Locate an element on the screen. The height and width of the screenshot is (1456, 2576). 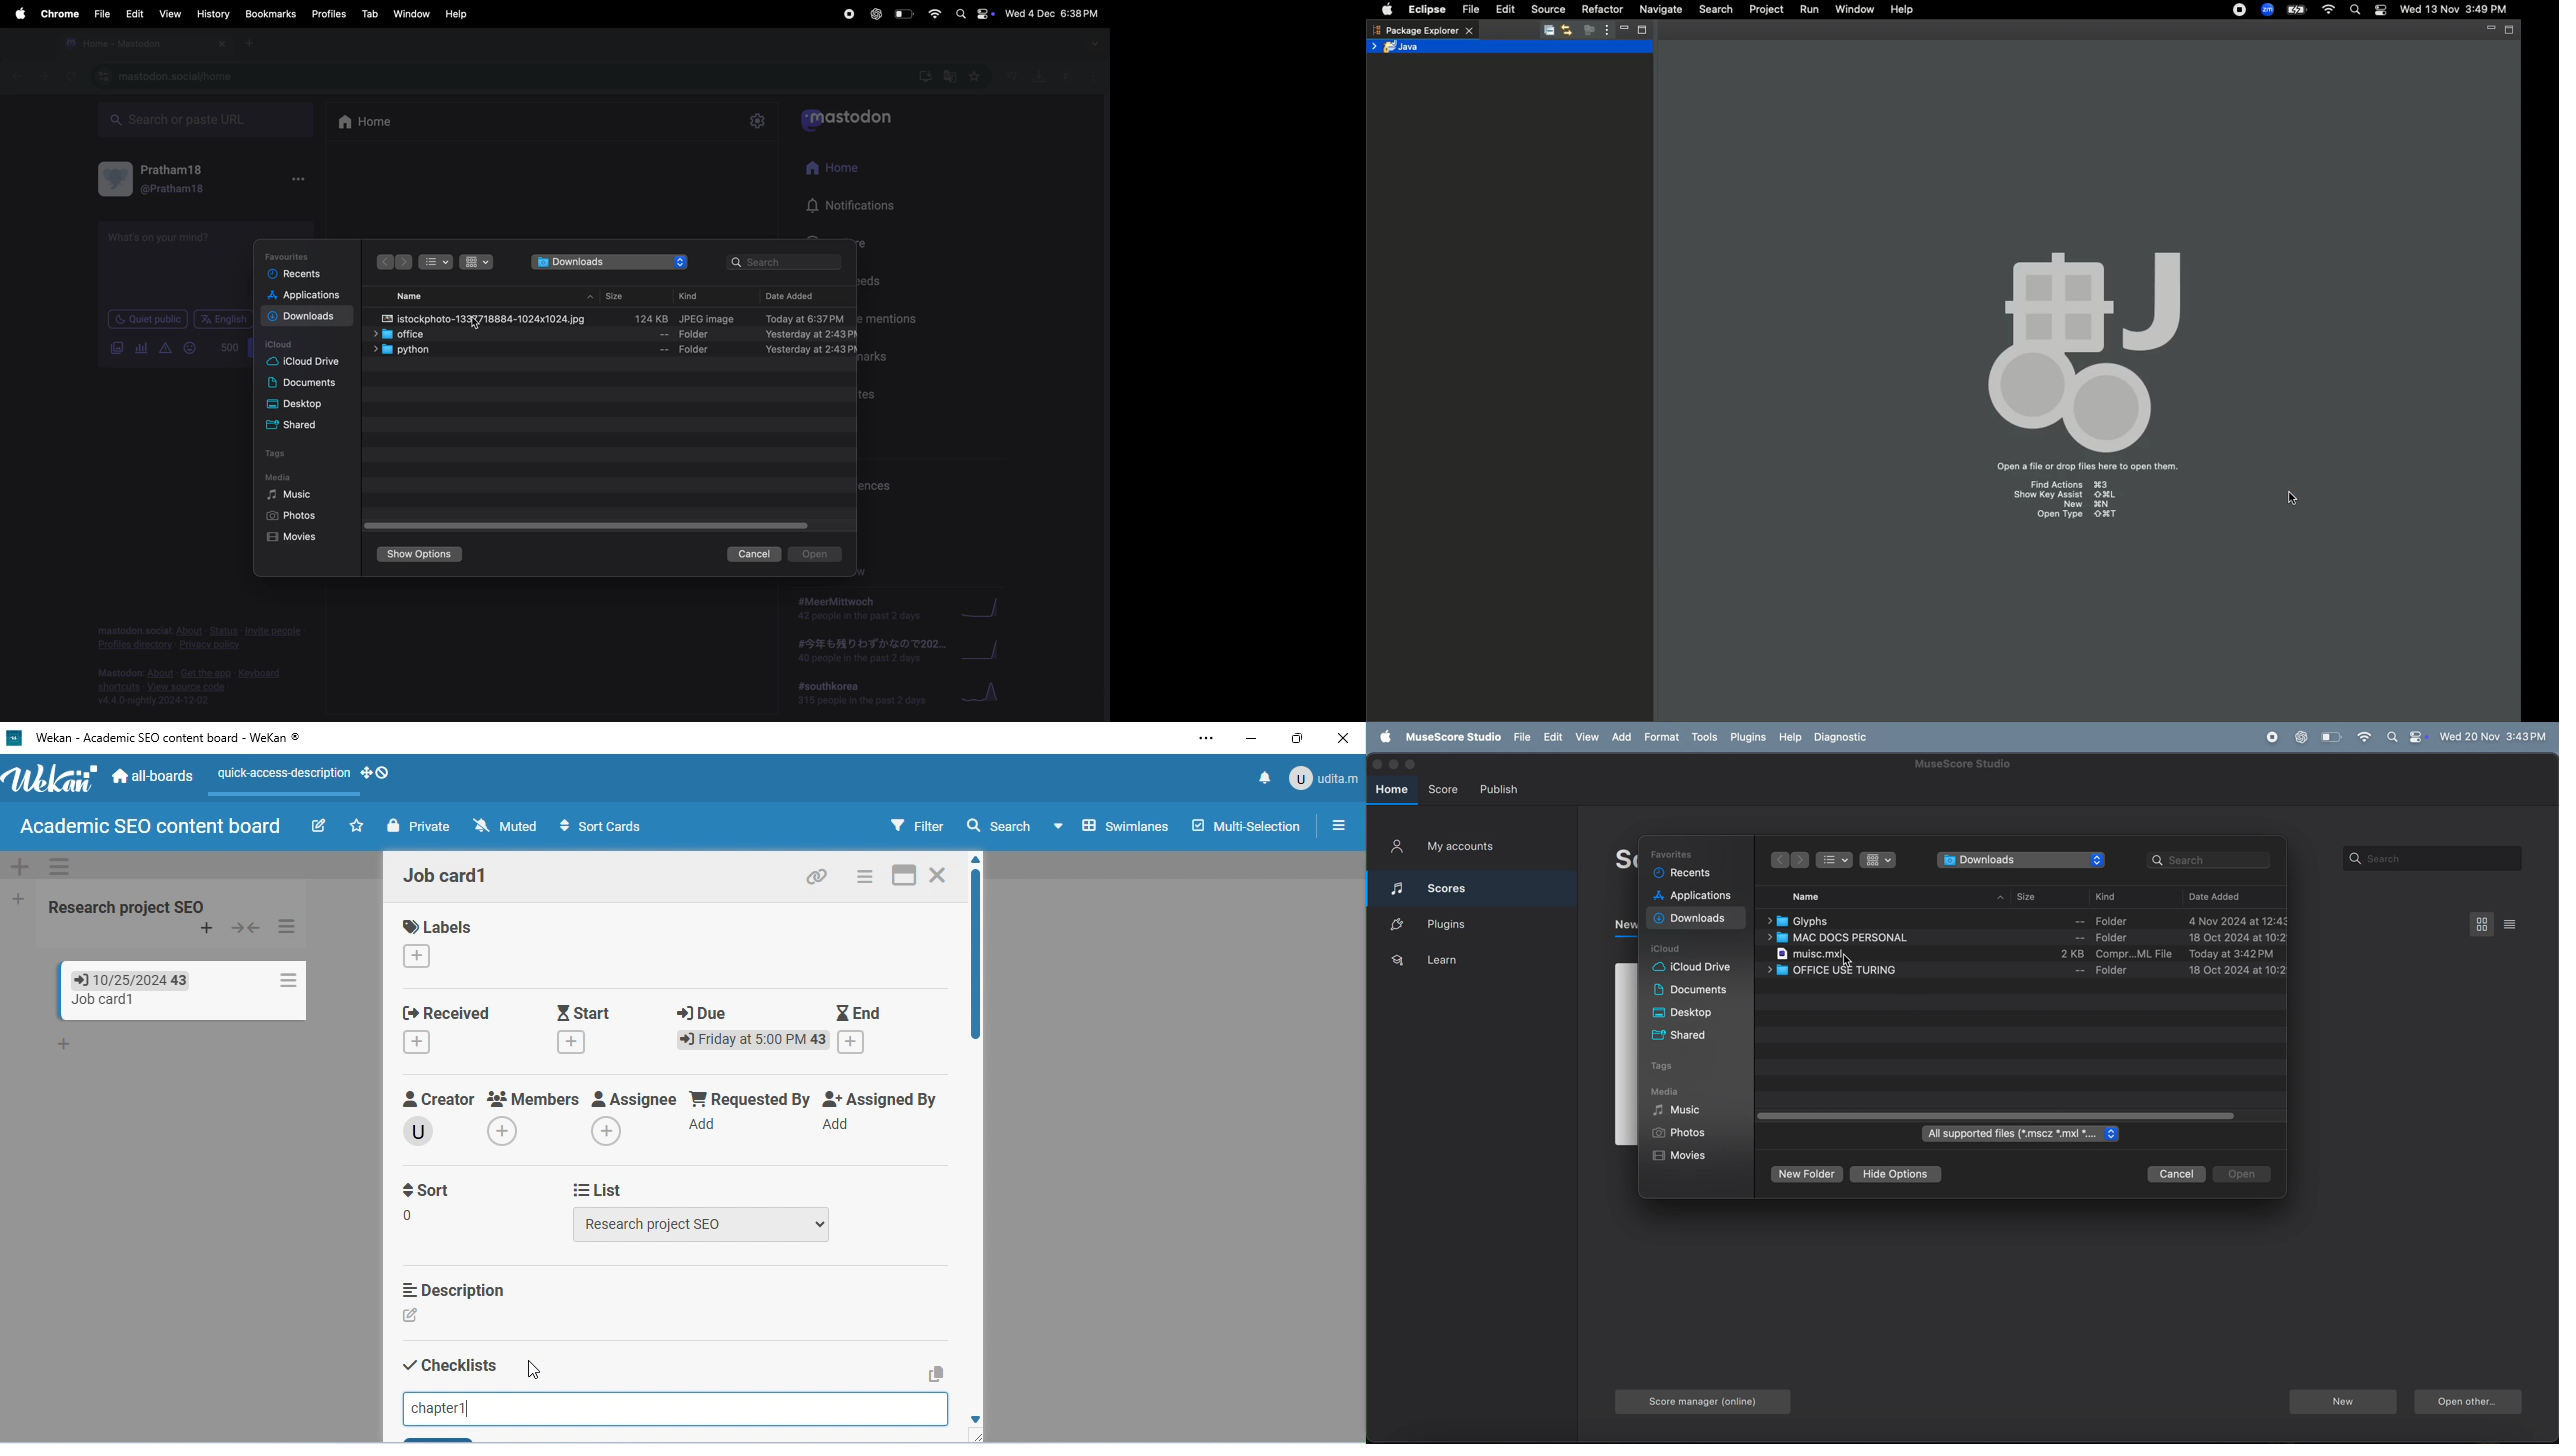
recent is located at coordinates (1684, 873).